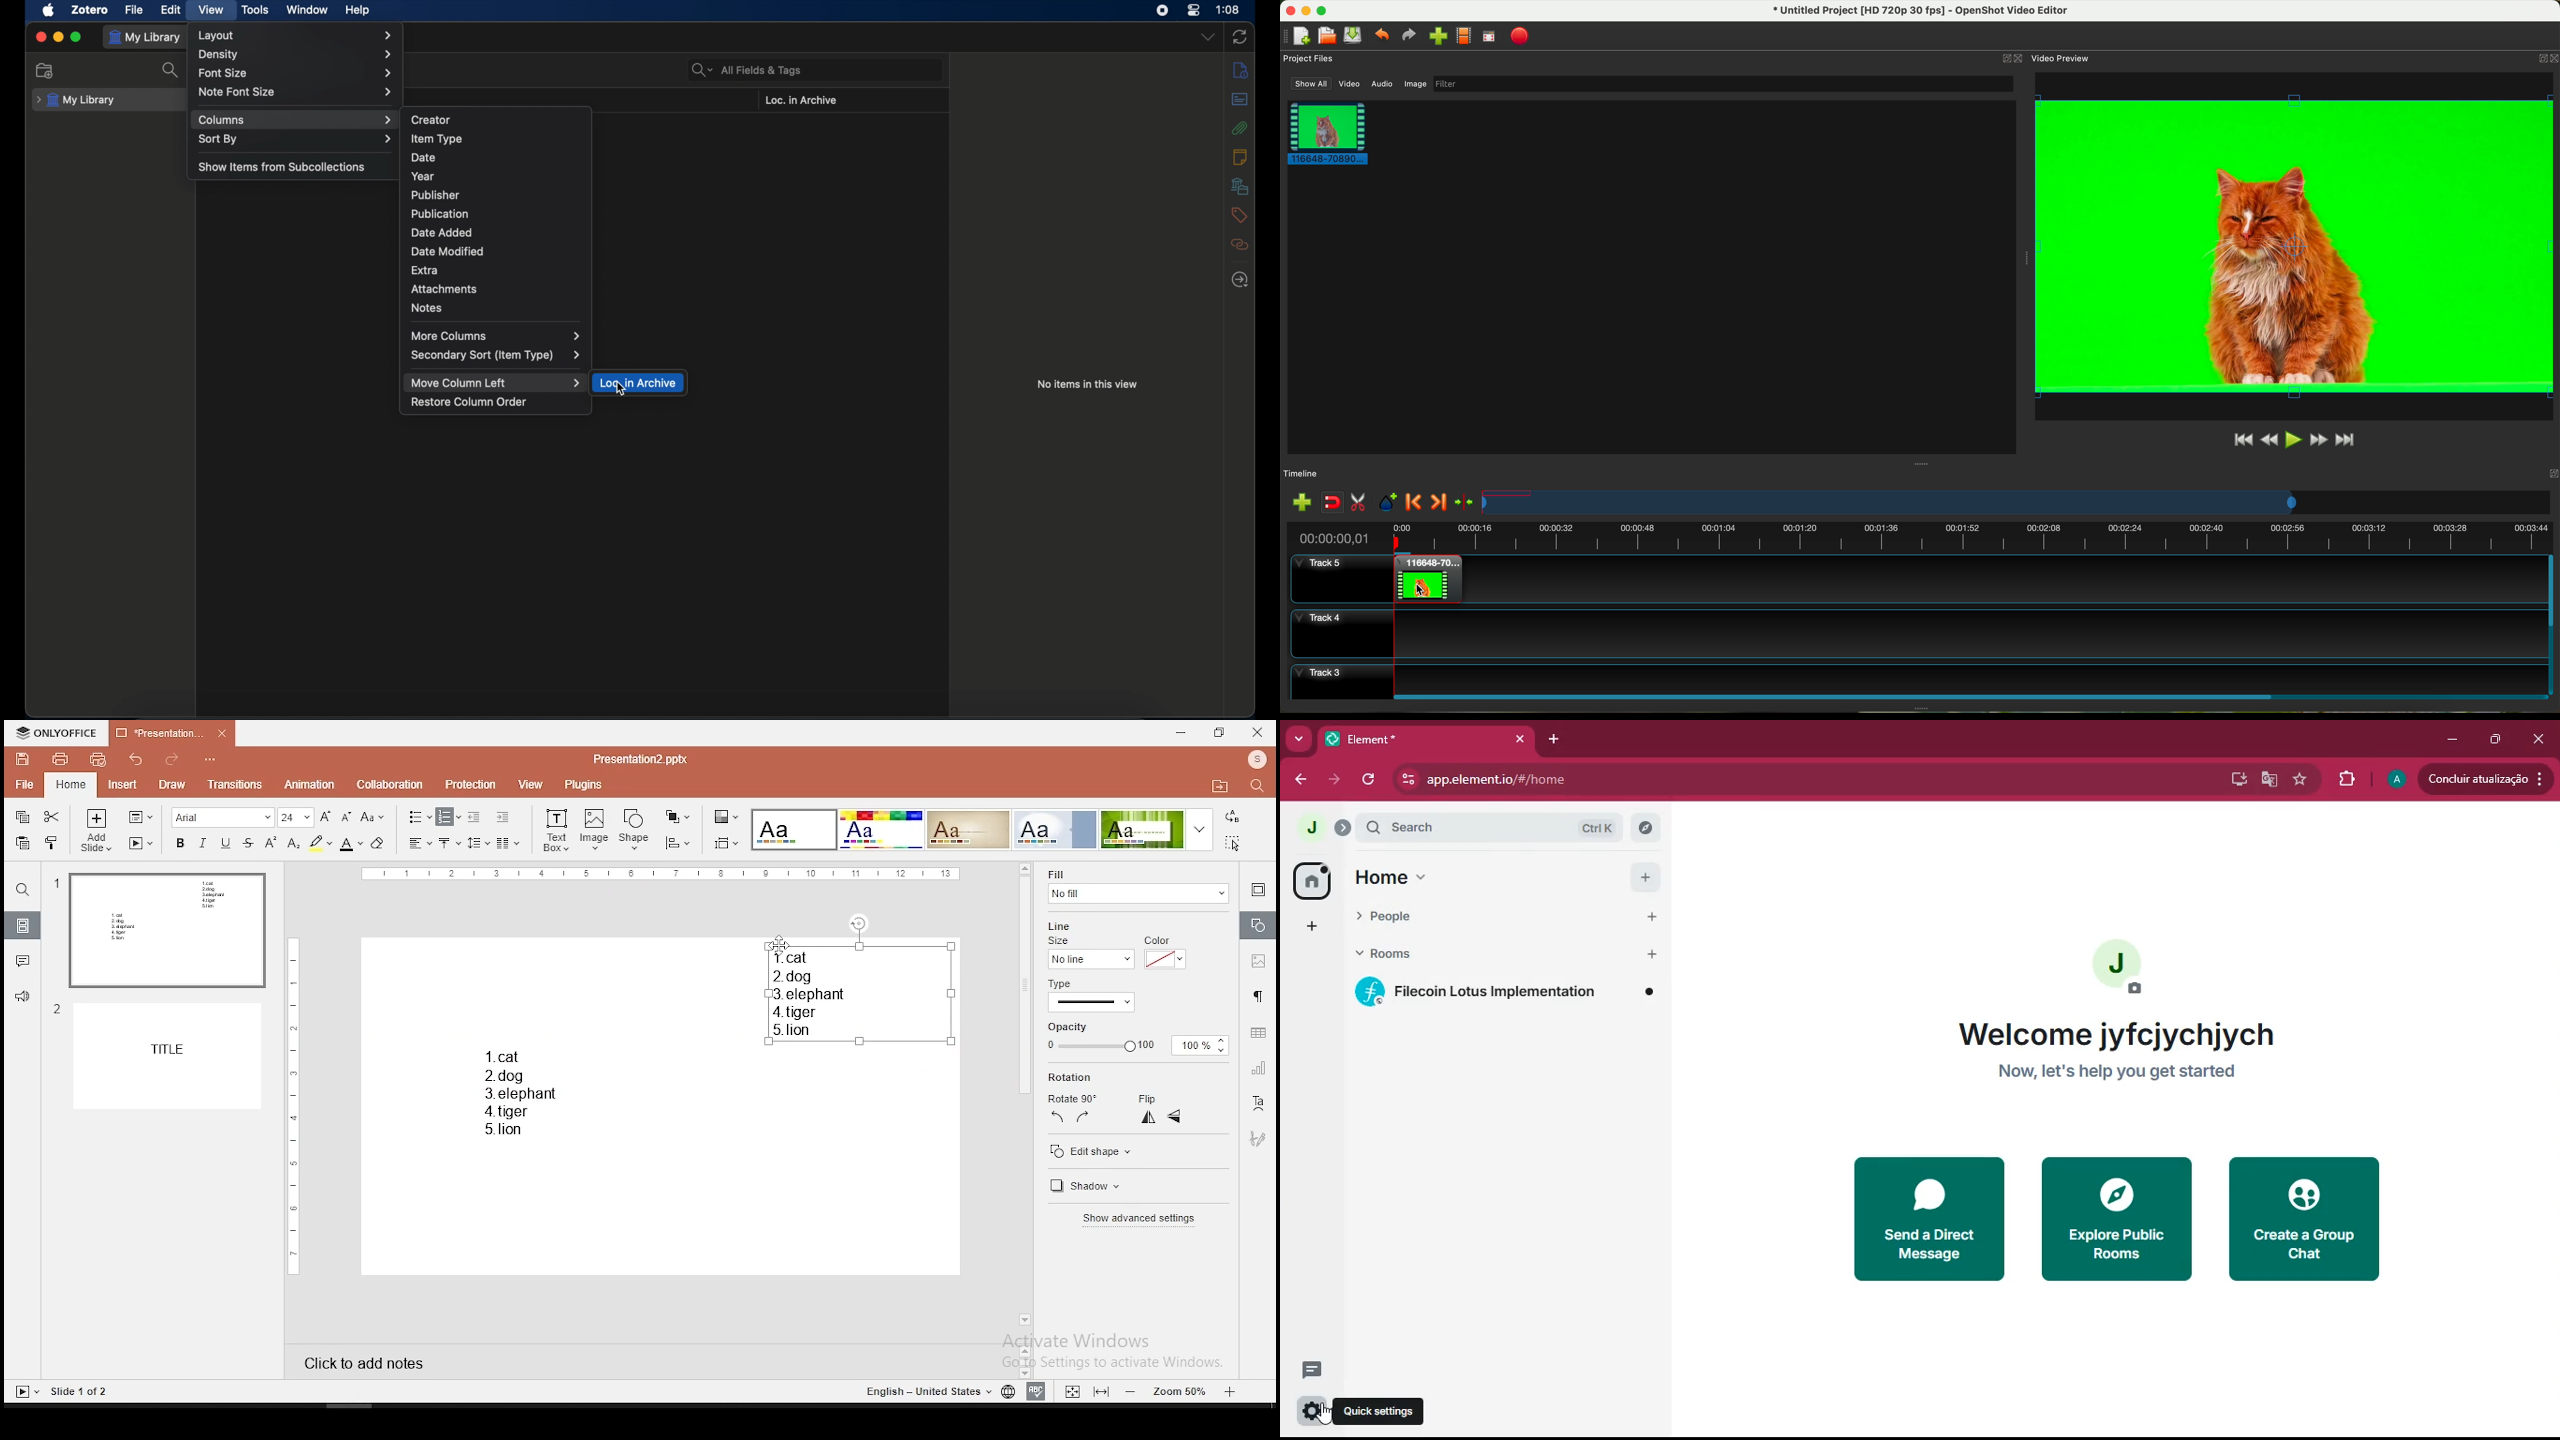 This screenshot has height=1456, width=2576. Describe the element at coordinates (2112, 1035) in the screenshot. I see `welcome jyfcjychjych` at that location.